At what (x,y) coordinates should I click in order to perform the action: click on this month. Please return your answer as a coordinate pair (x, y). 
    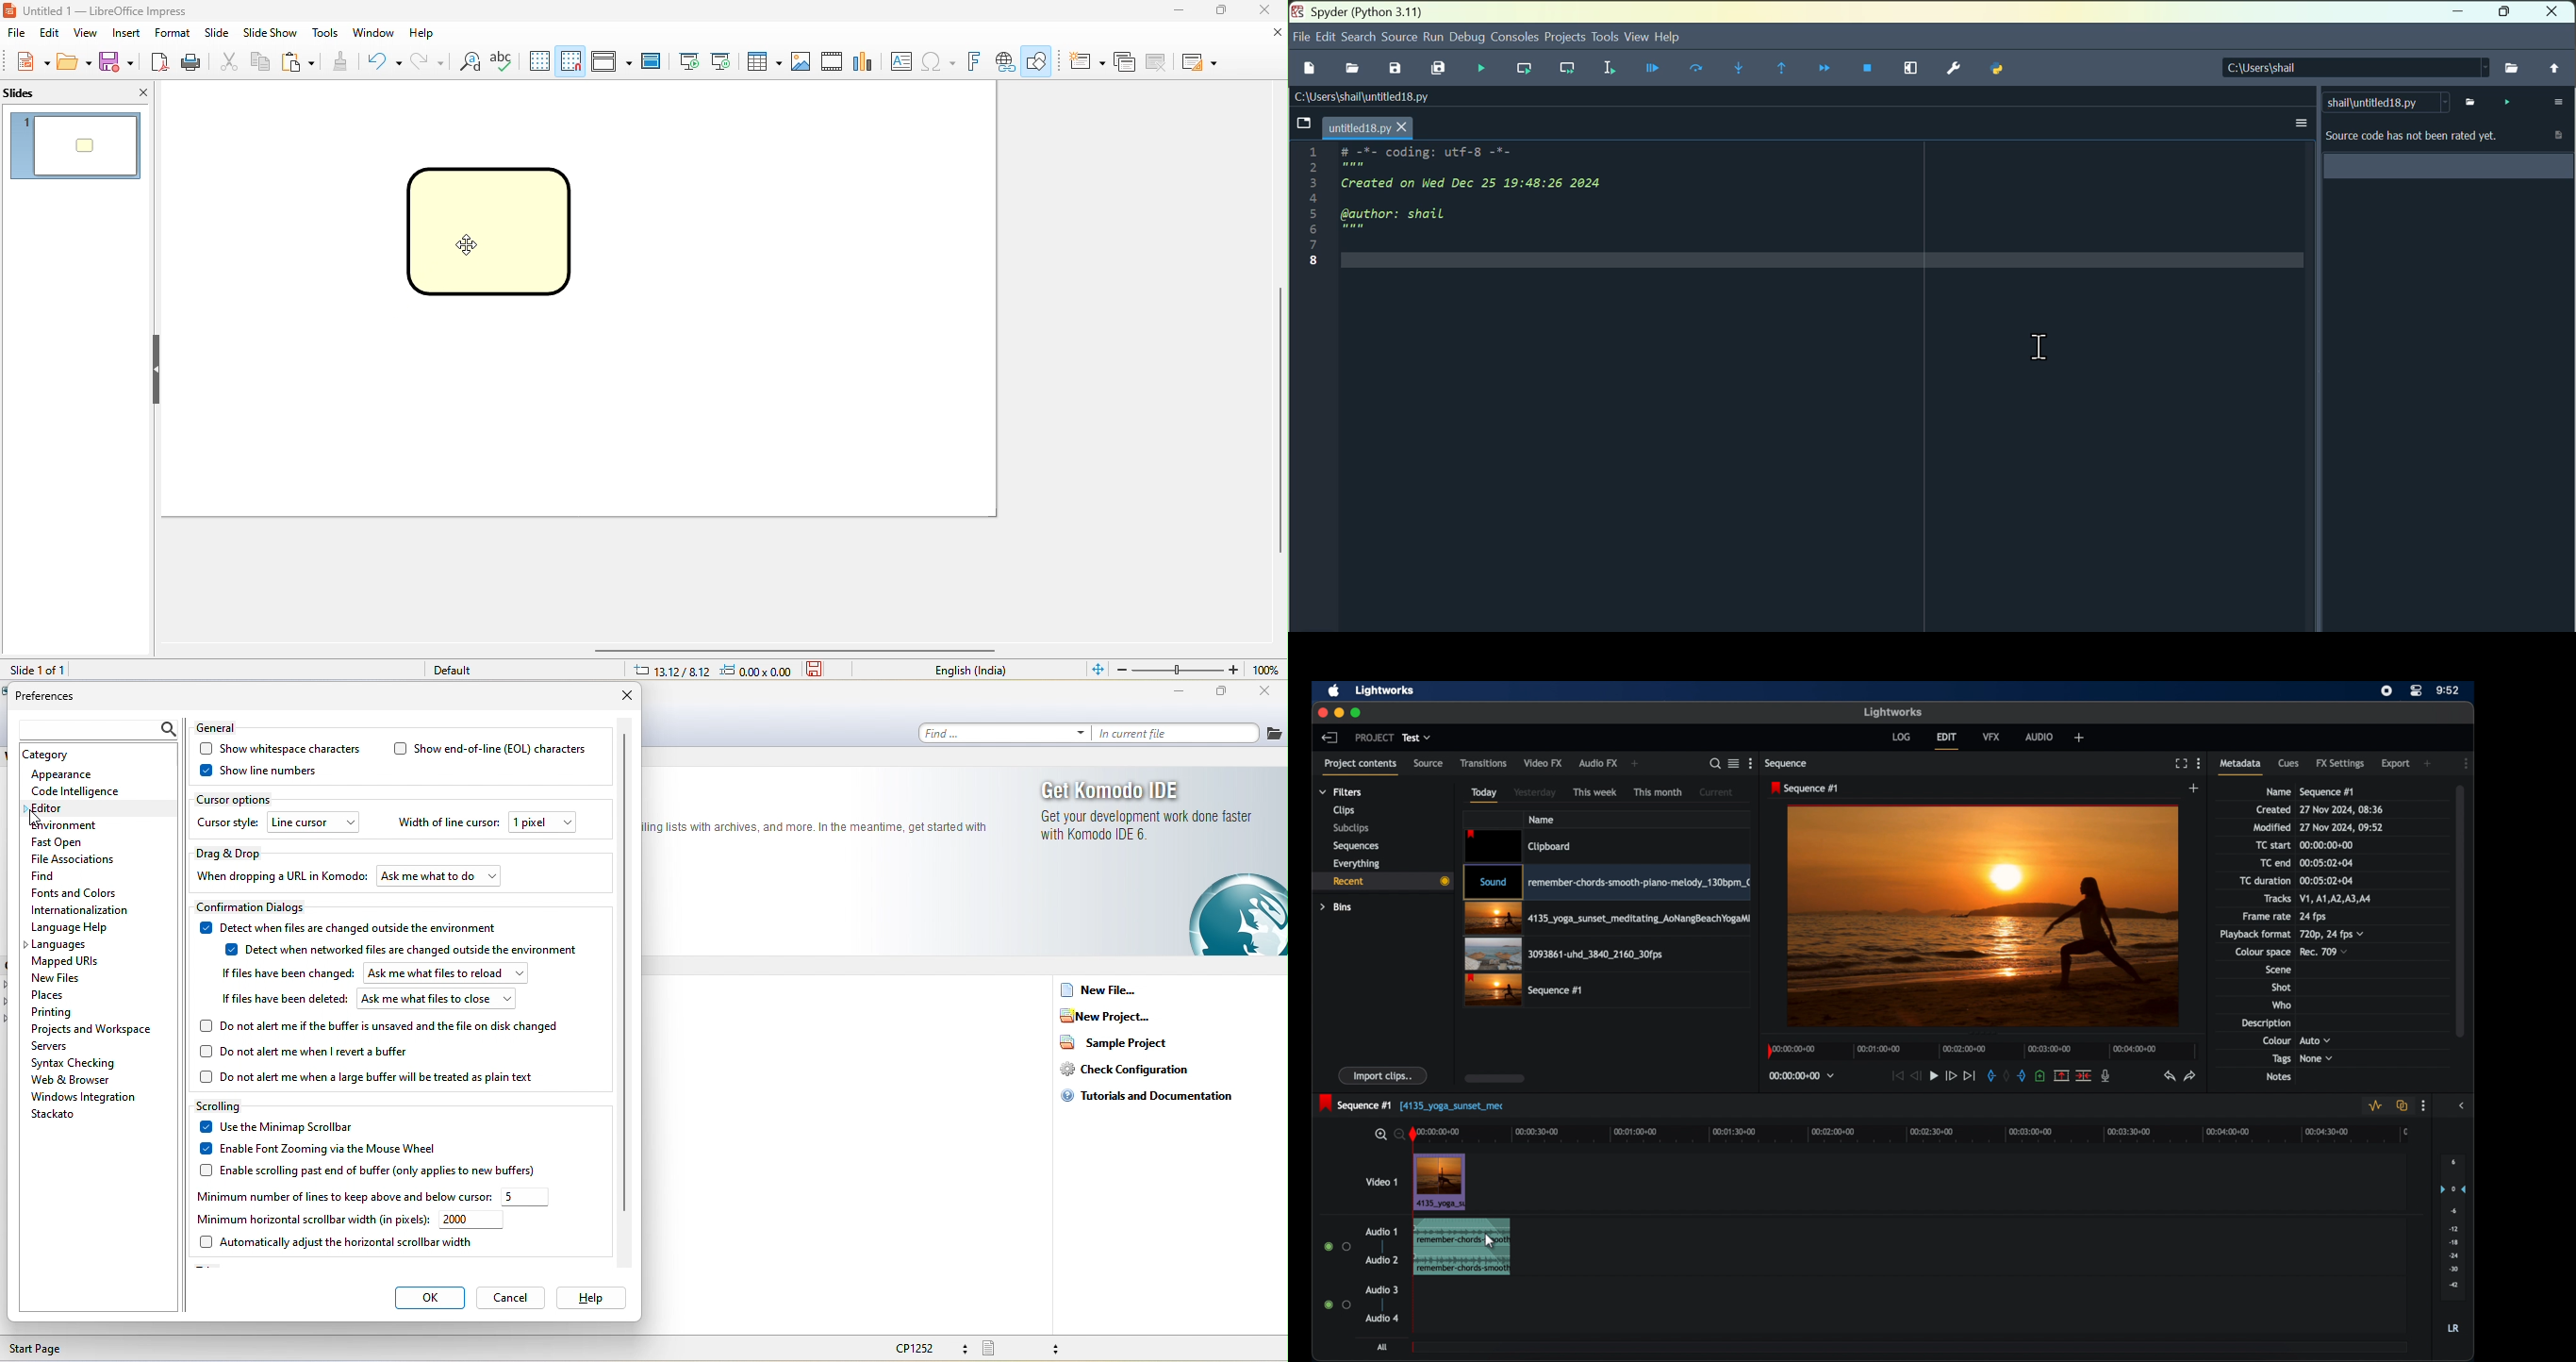
    Looking at the image, I should click on (1659, 793).